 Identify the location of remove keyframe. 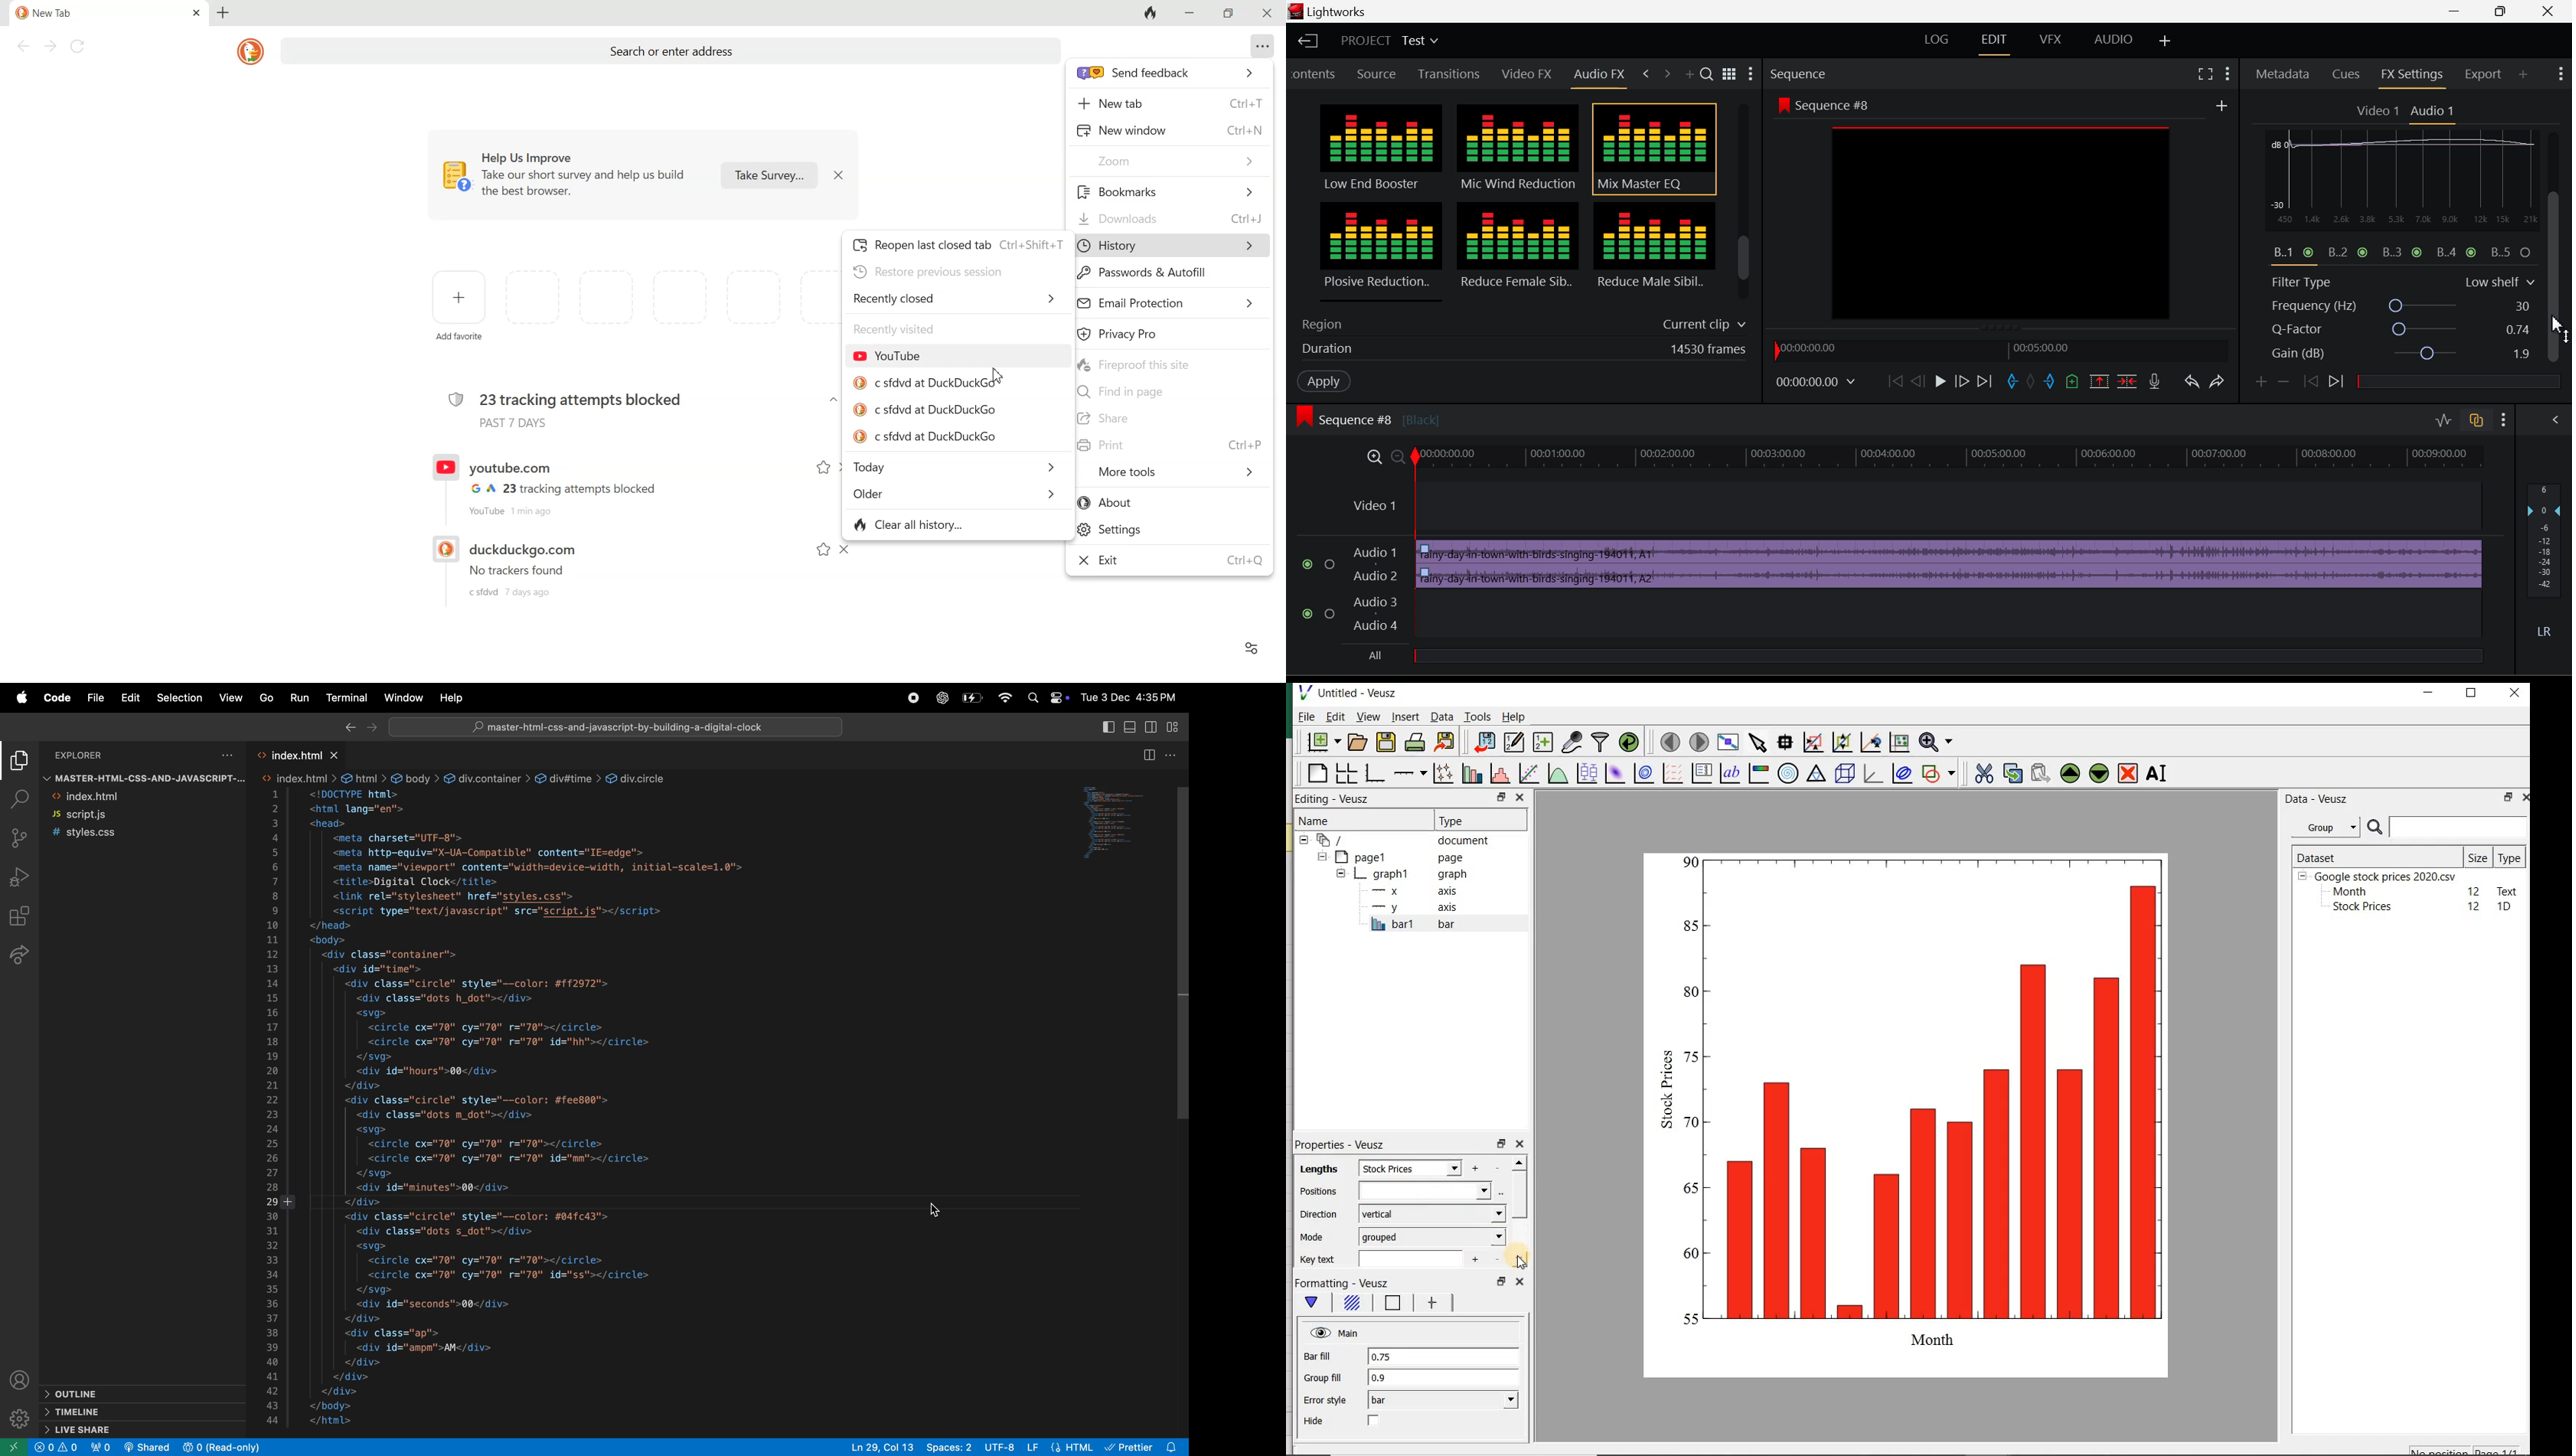
(2287, 382).